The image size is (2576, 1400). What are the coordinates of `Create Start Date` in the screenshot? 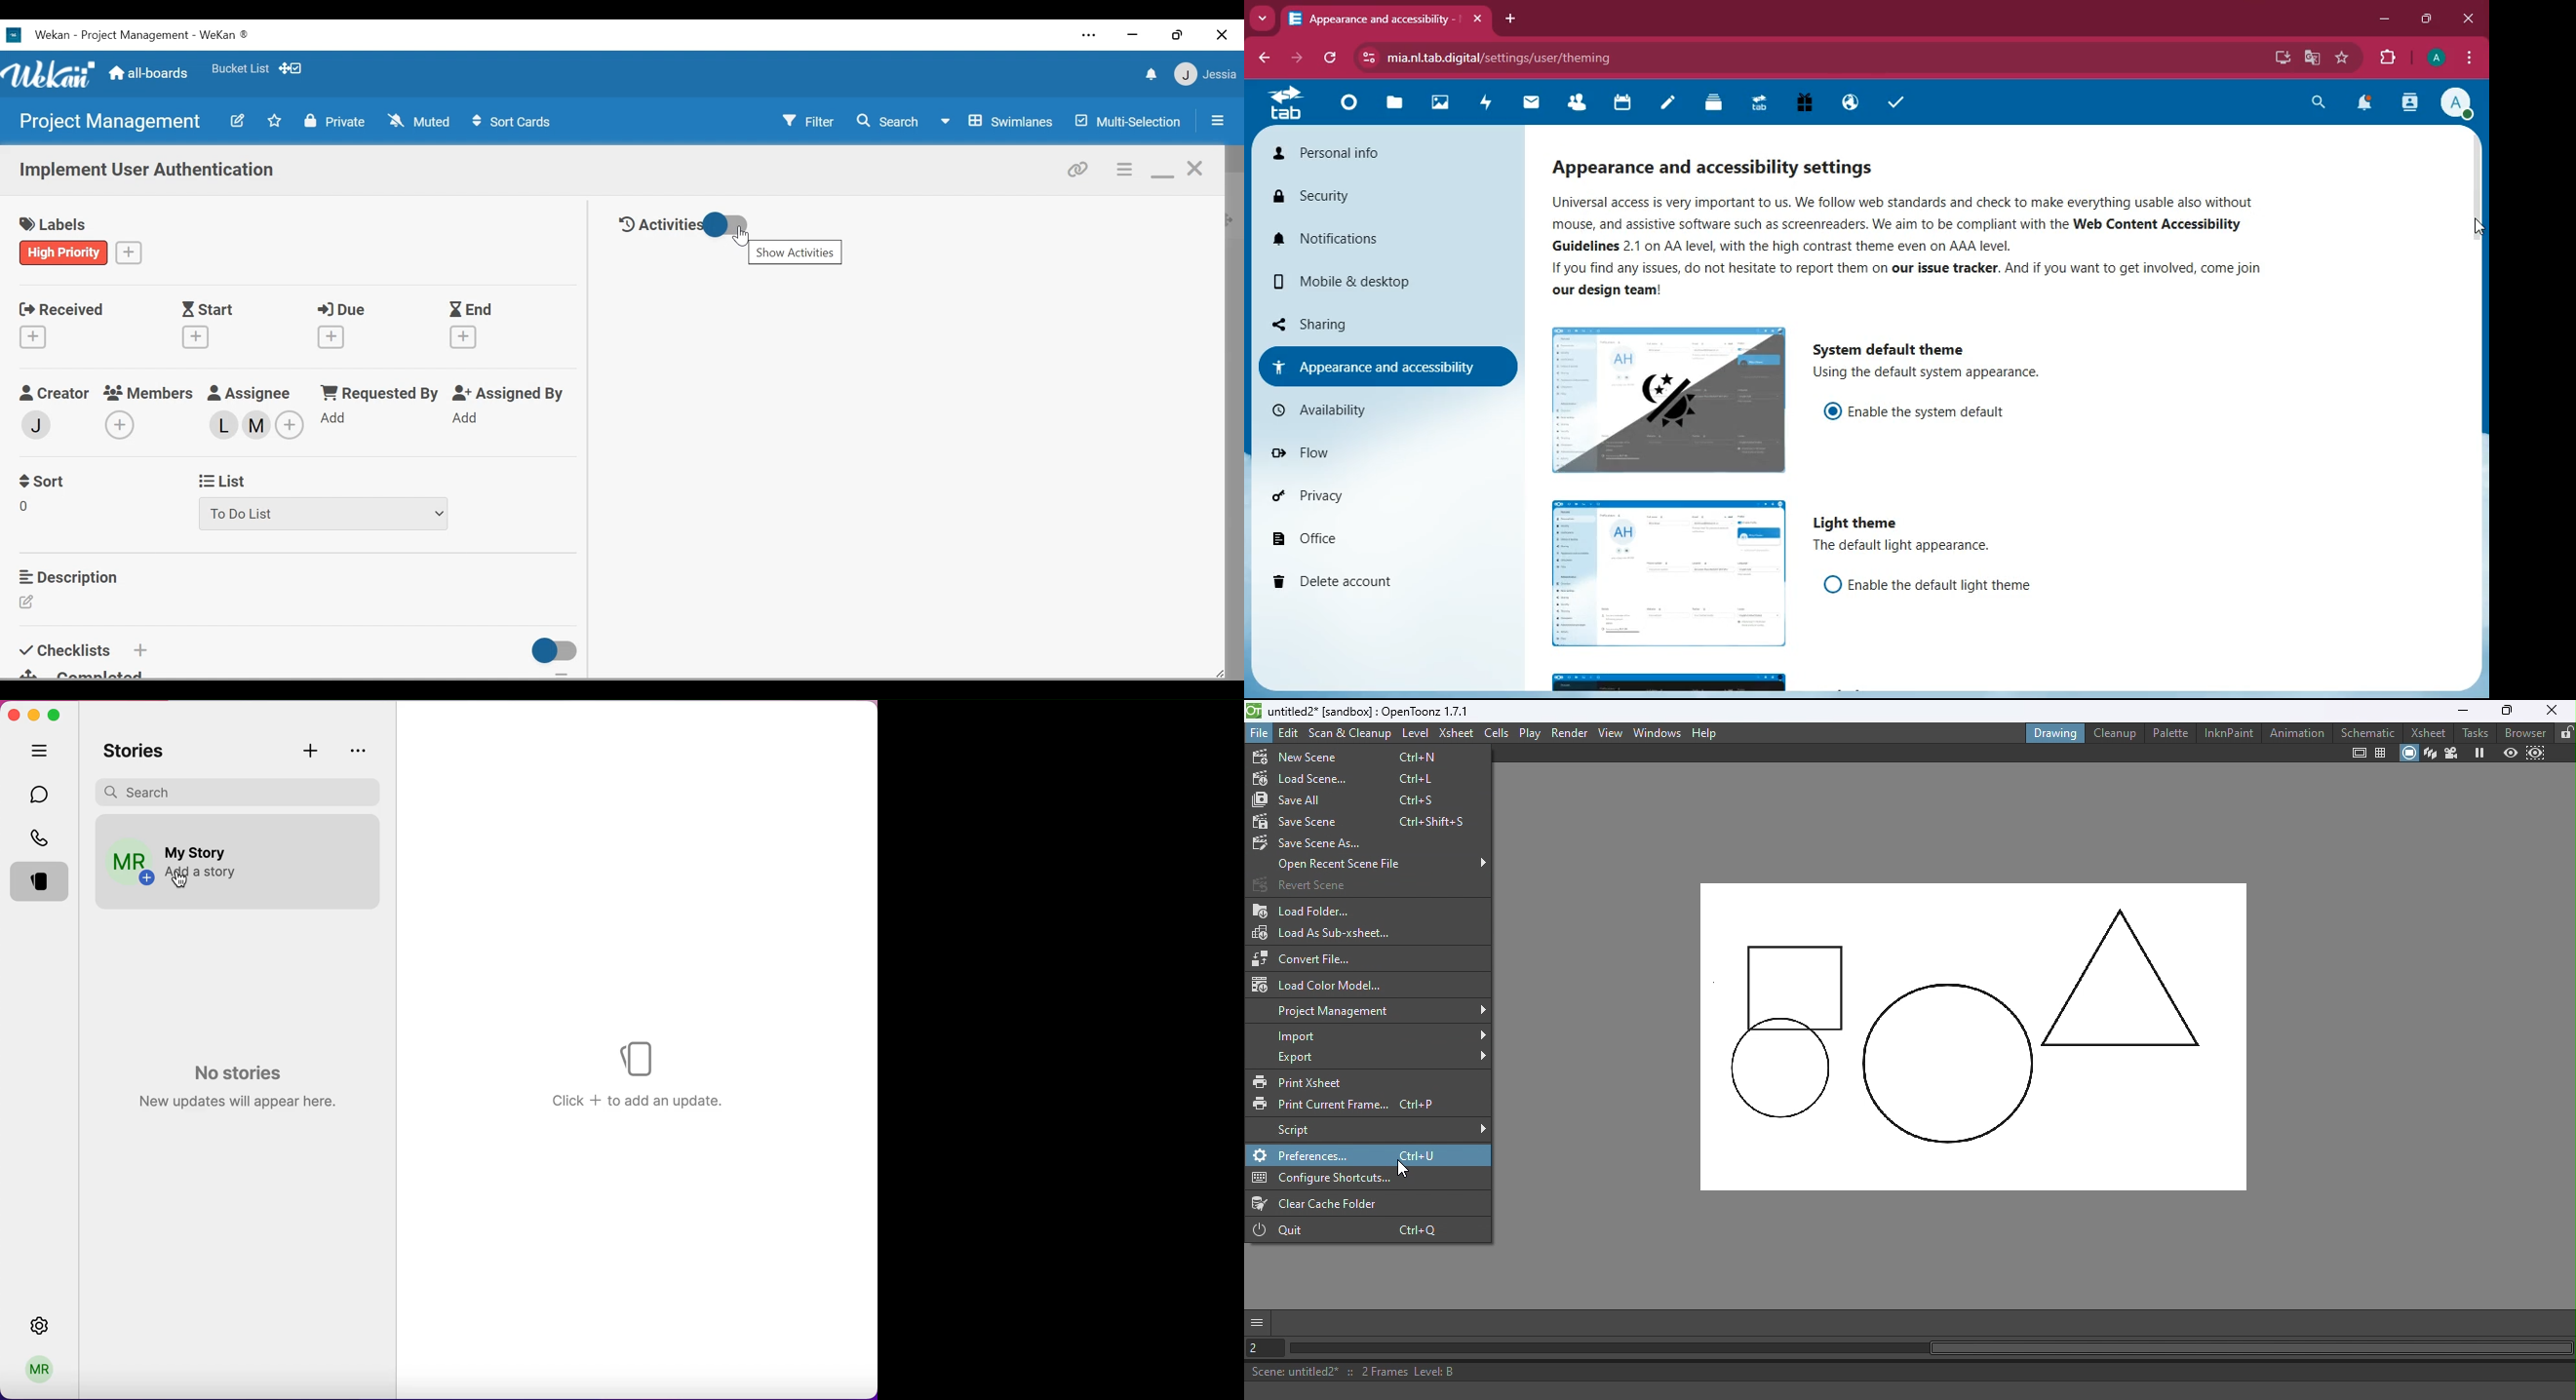 It's located at (196, 338).